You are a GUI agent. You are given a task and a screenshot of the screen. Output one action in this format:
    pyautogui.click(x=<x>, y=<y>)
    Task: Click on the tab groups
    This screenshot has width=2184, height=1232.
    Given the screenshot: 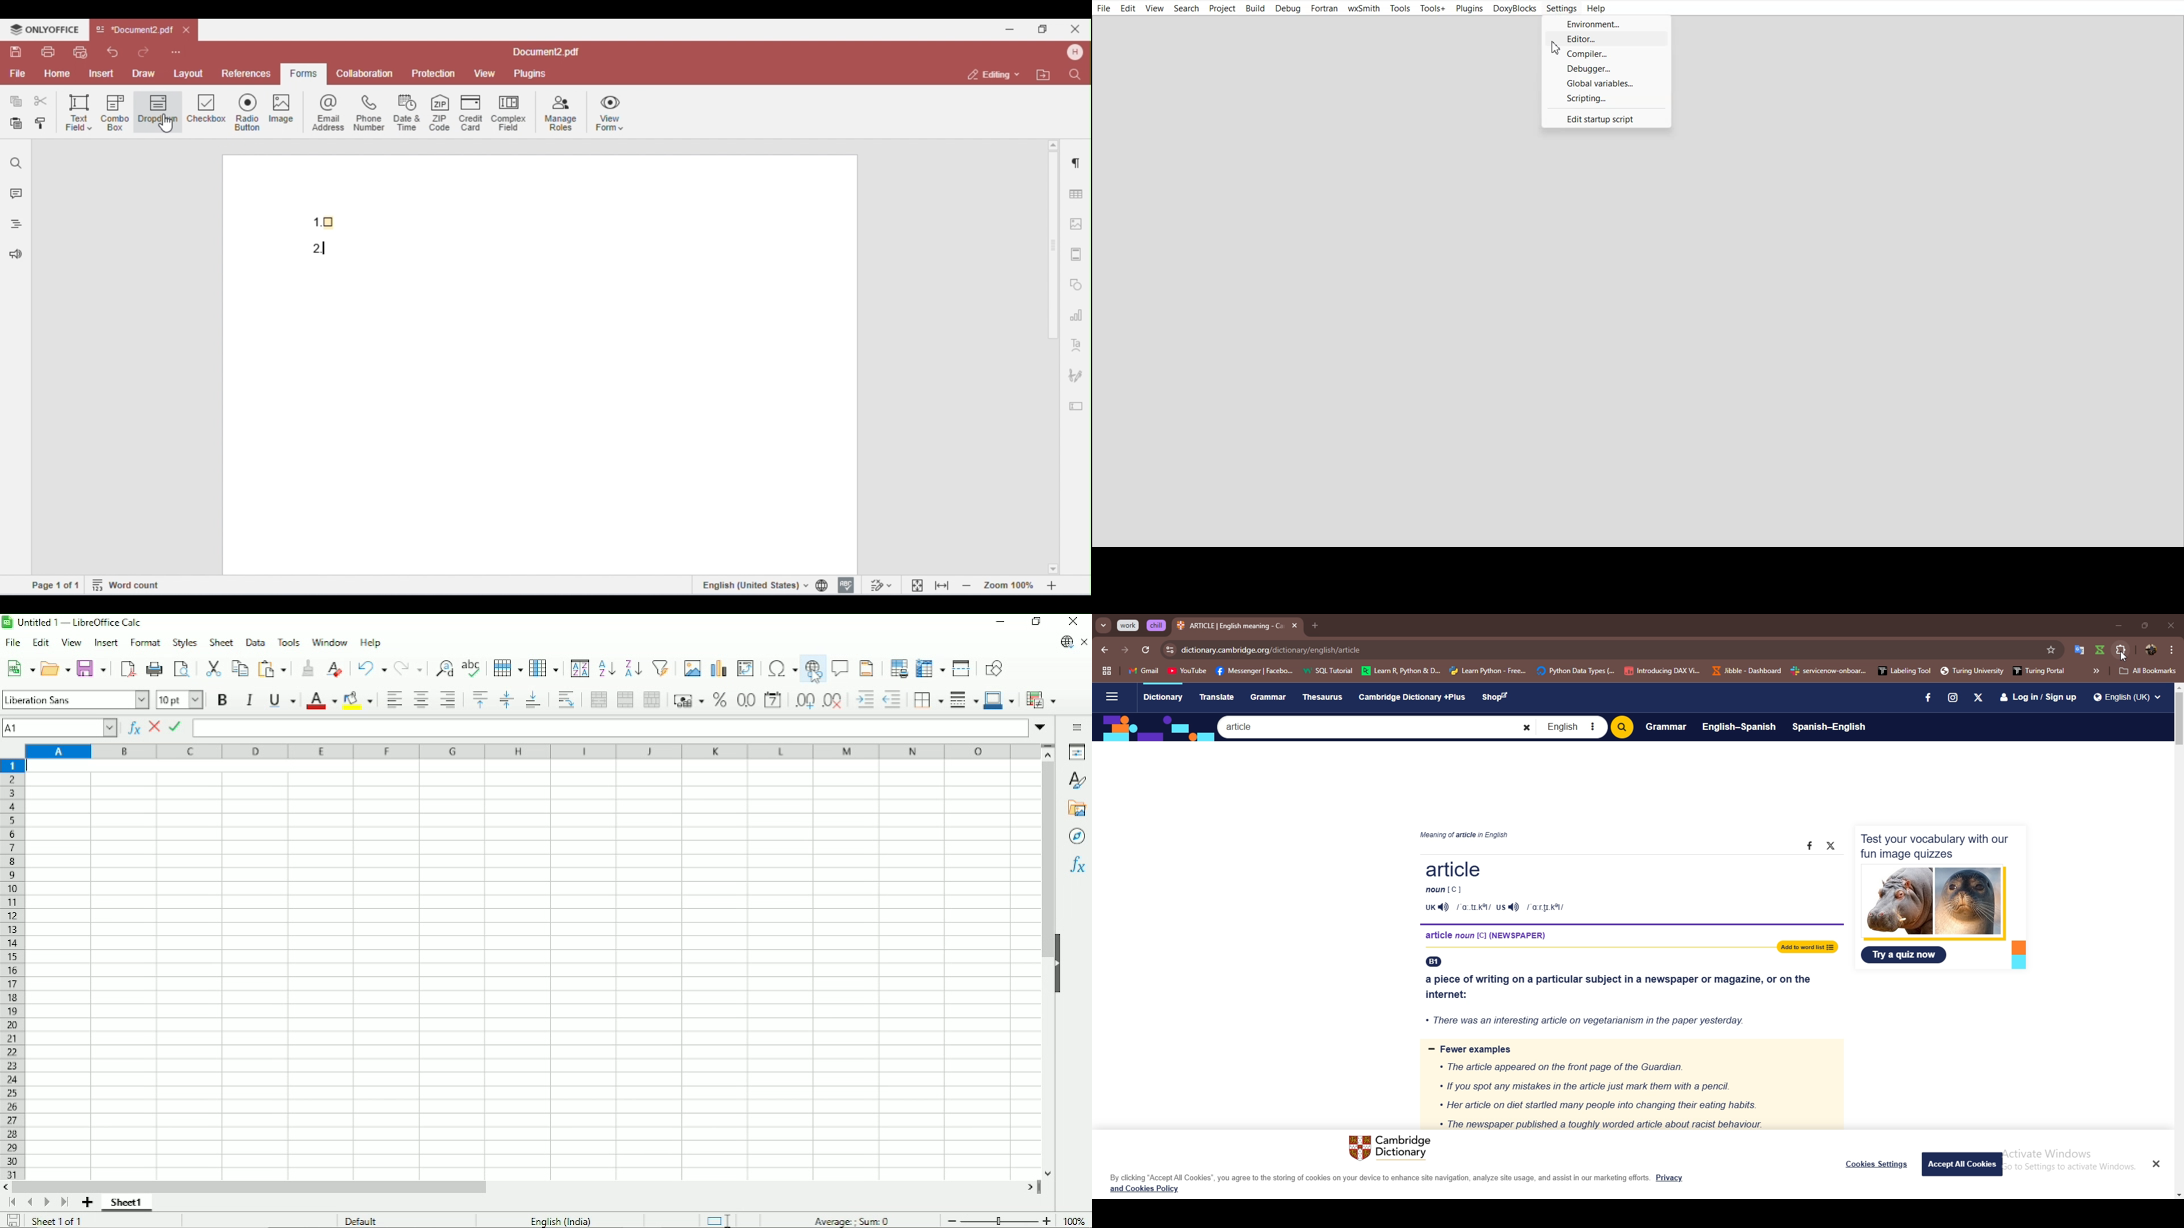 What is the action you would take?
    pyautogui.click(x=1107, y=671)
    